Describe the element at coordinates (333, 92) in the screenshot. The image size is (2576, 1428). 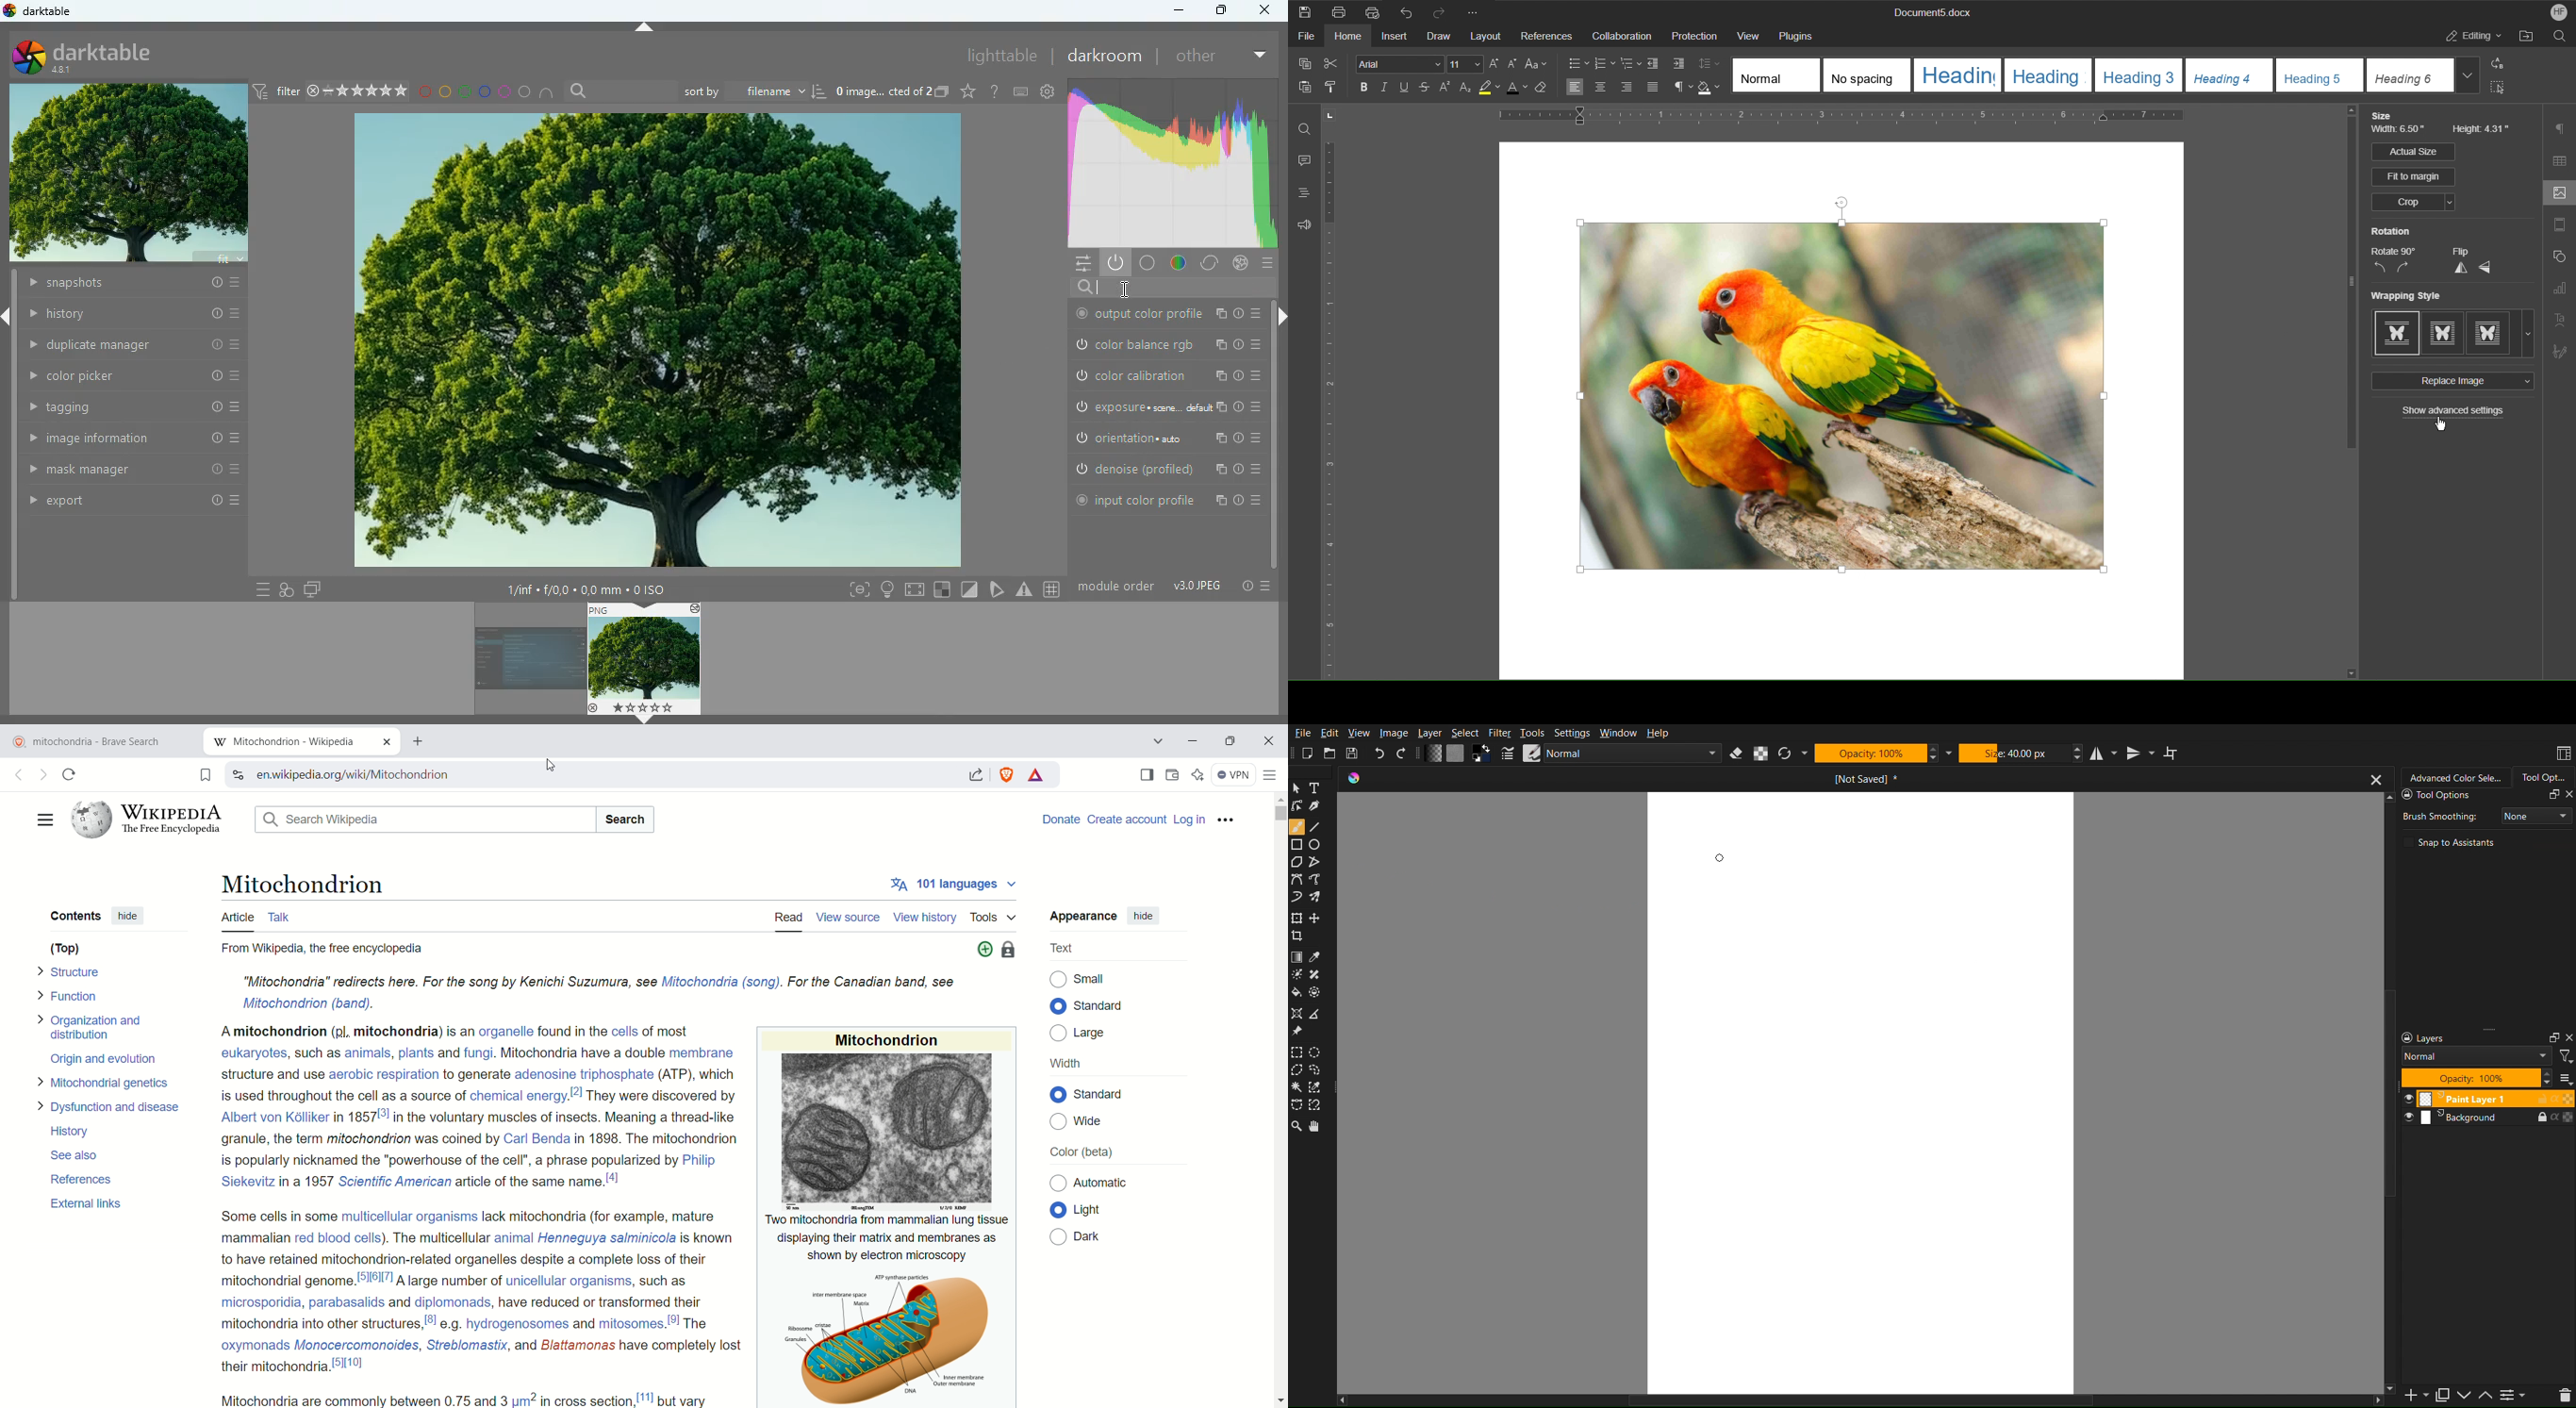
I see `filter` at that location.